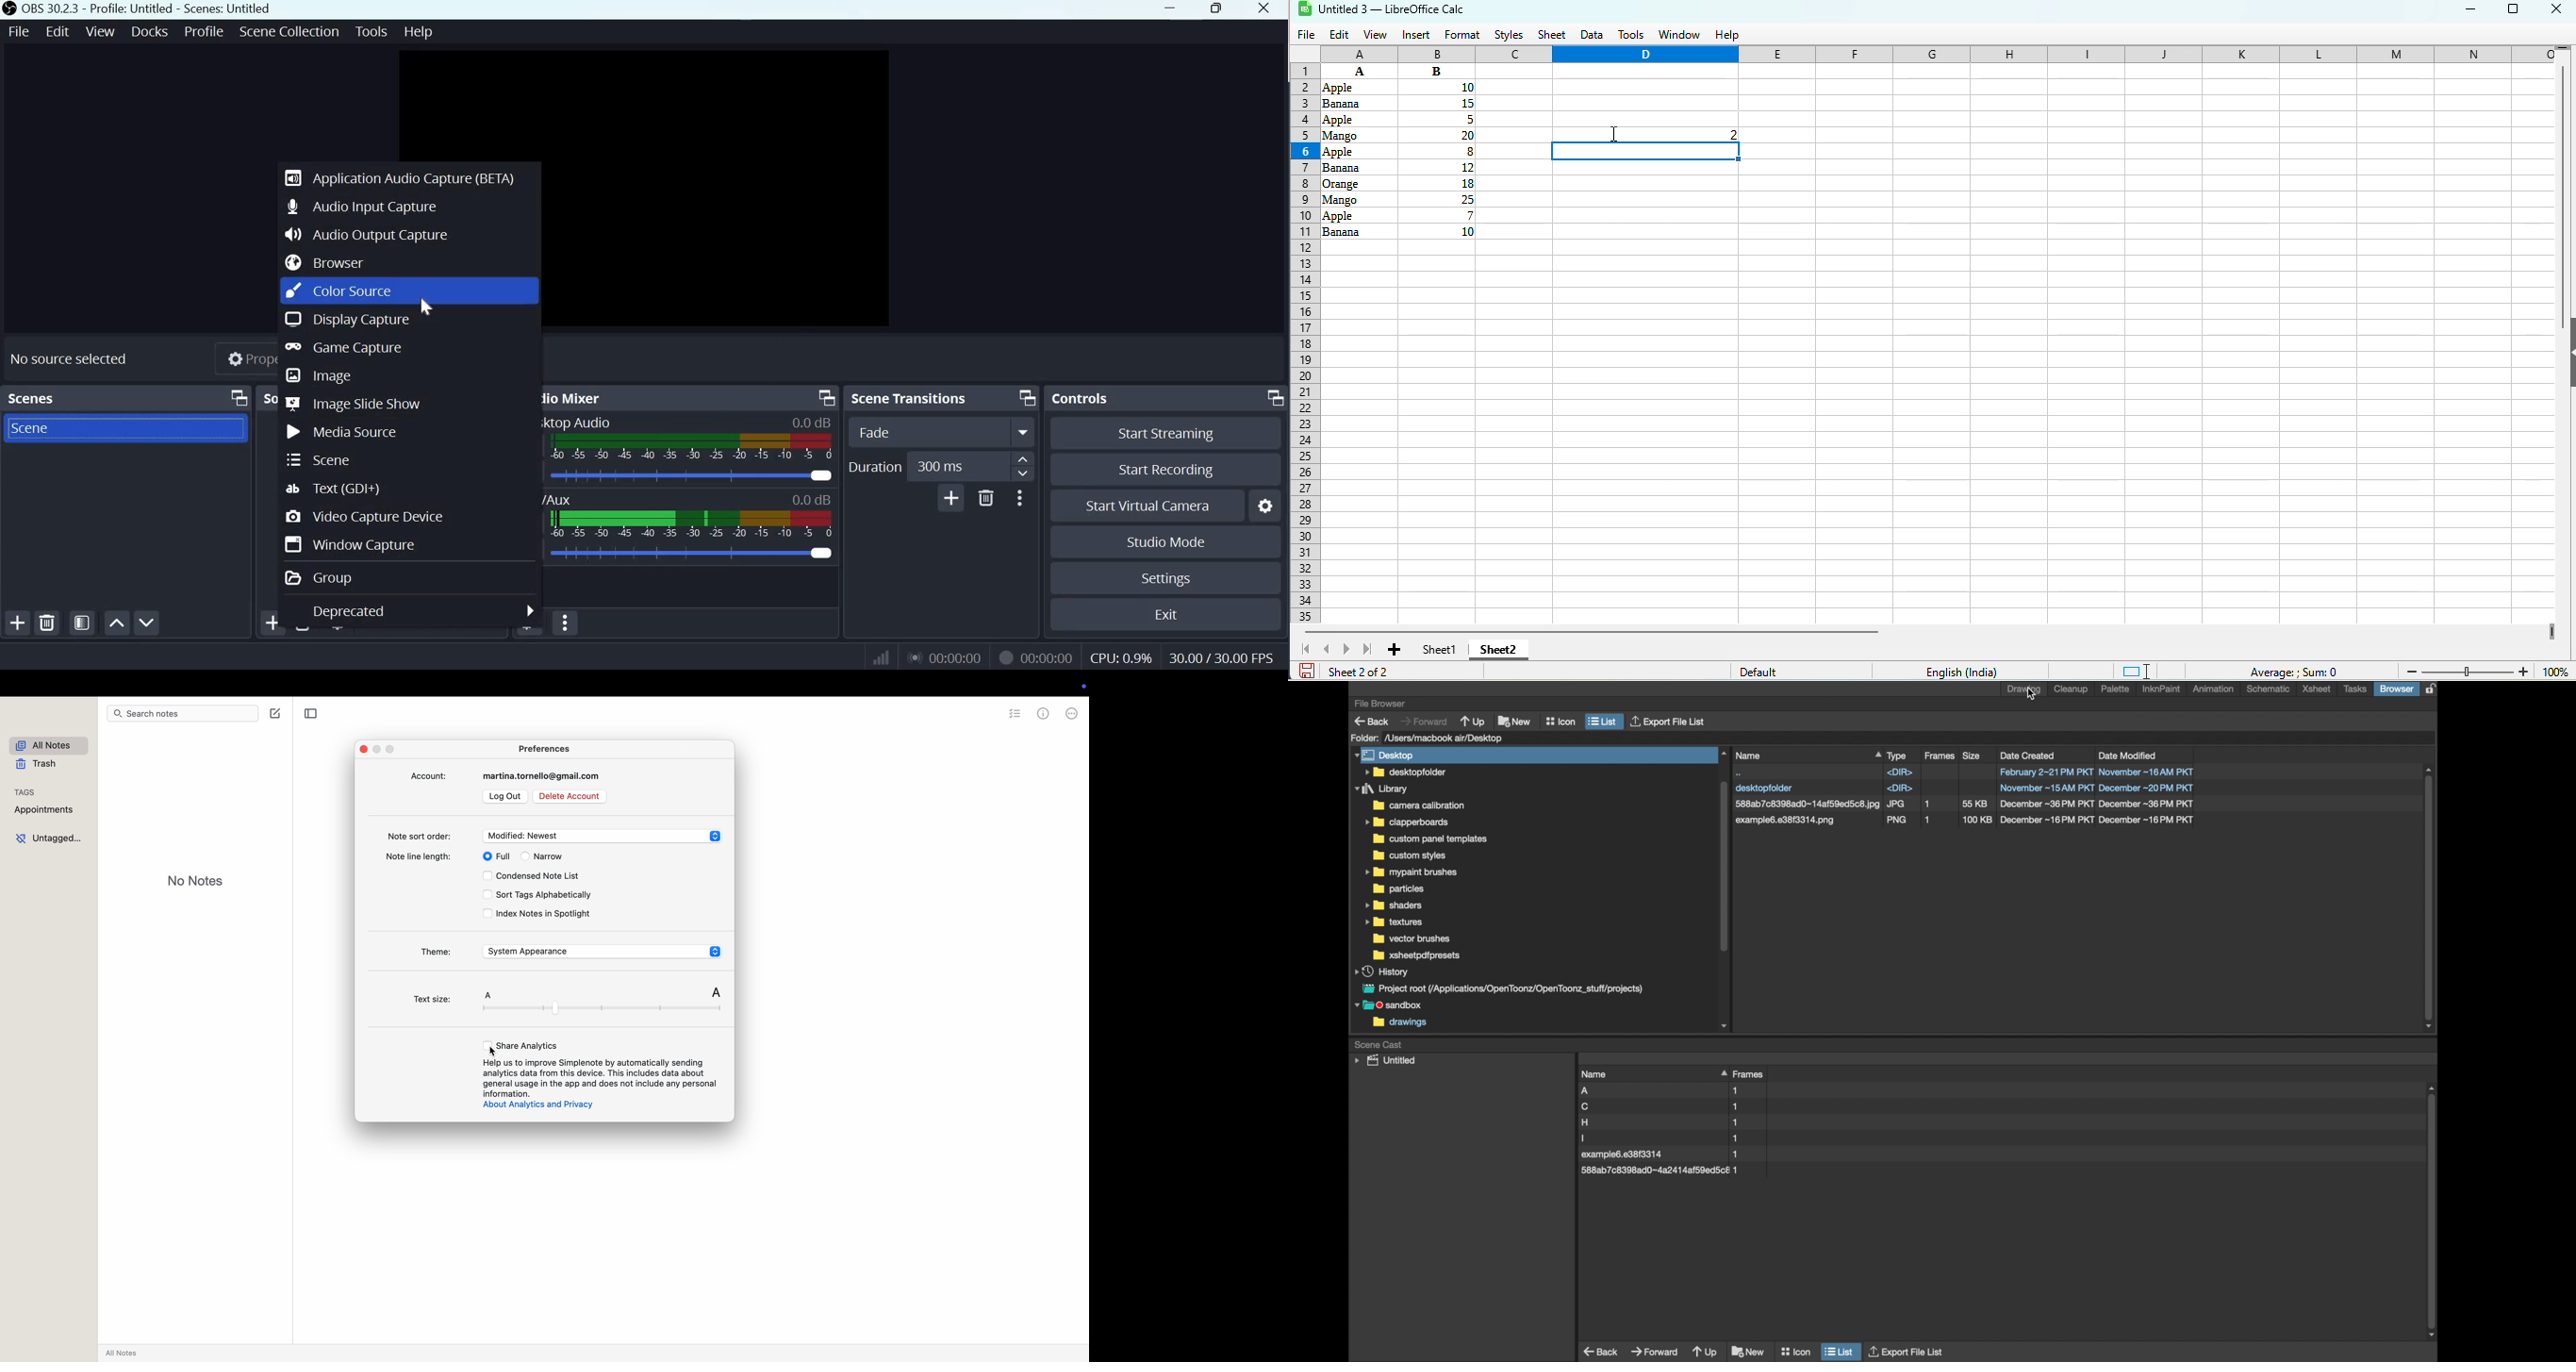  I want to click on Dock Options icon, so click(824, 397).